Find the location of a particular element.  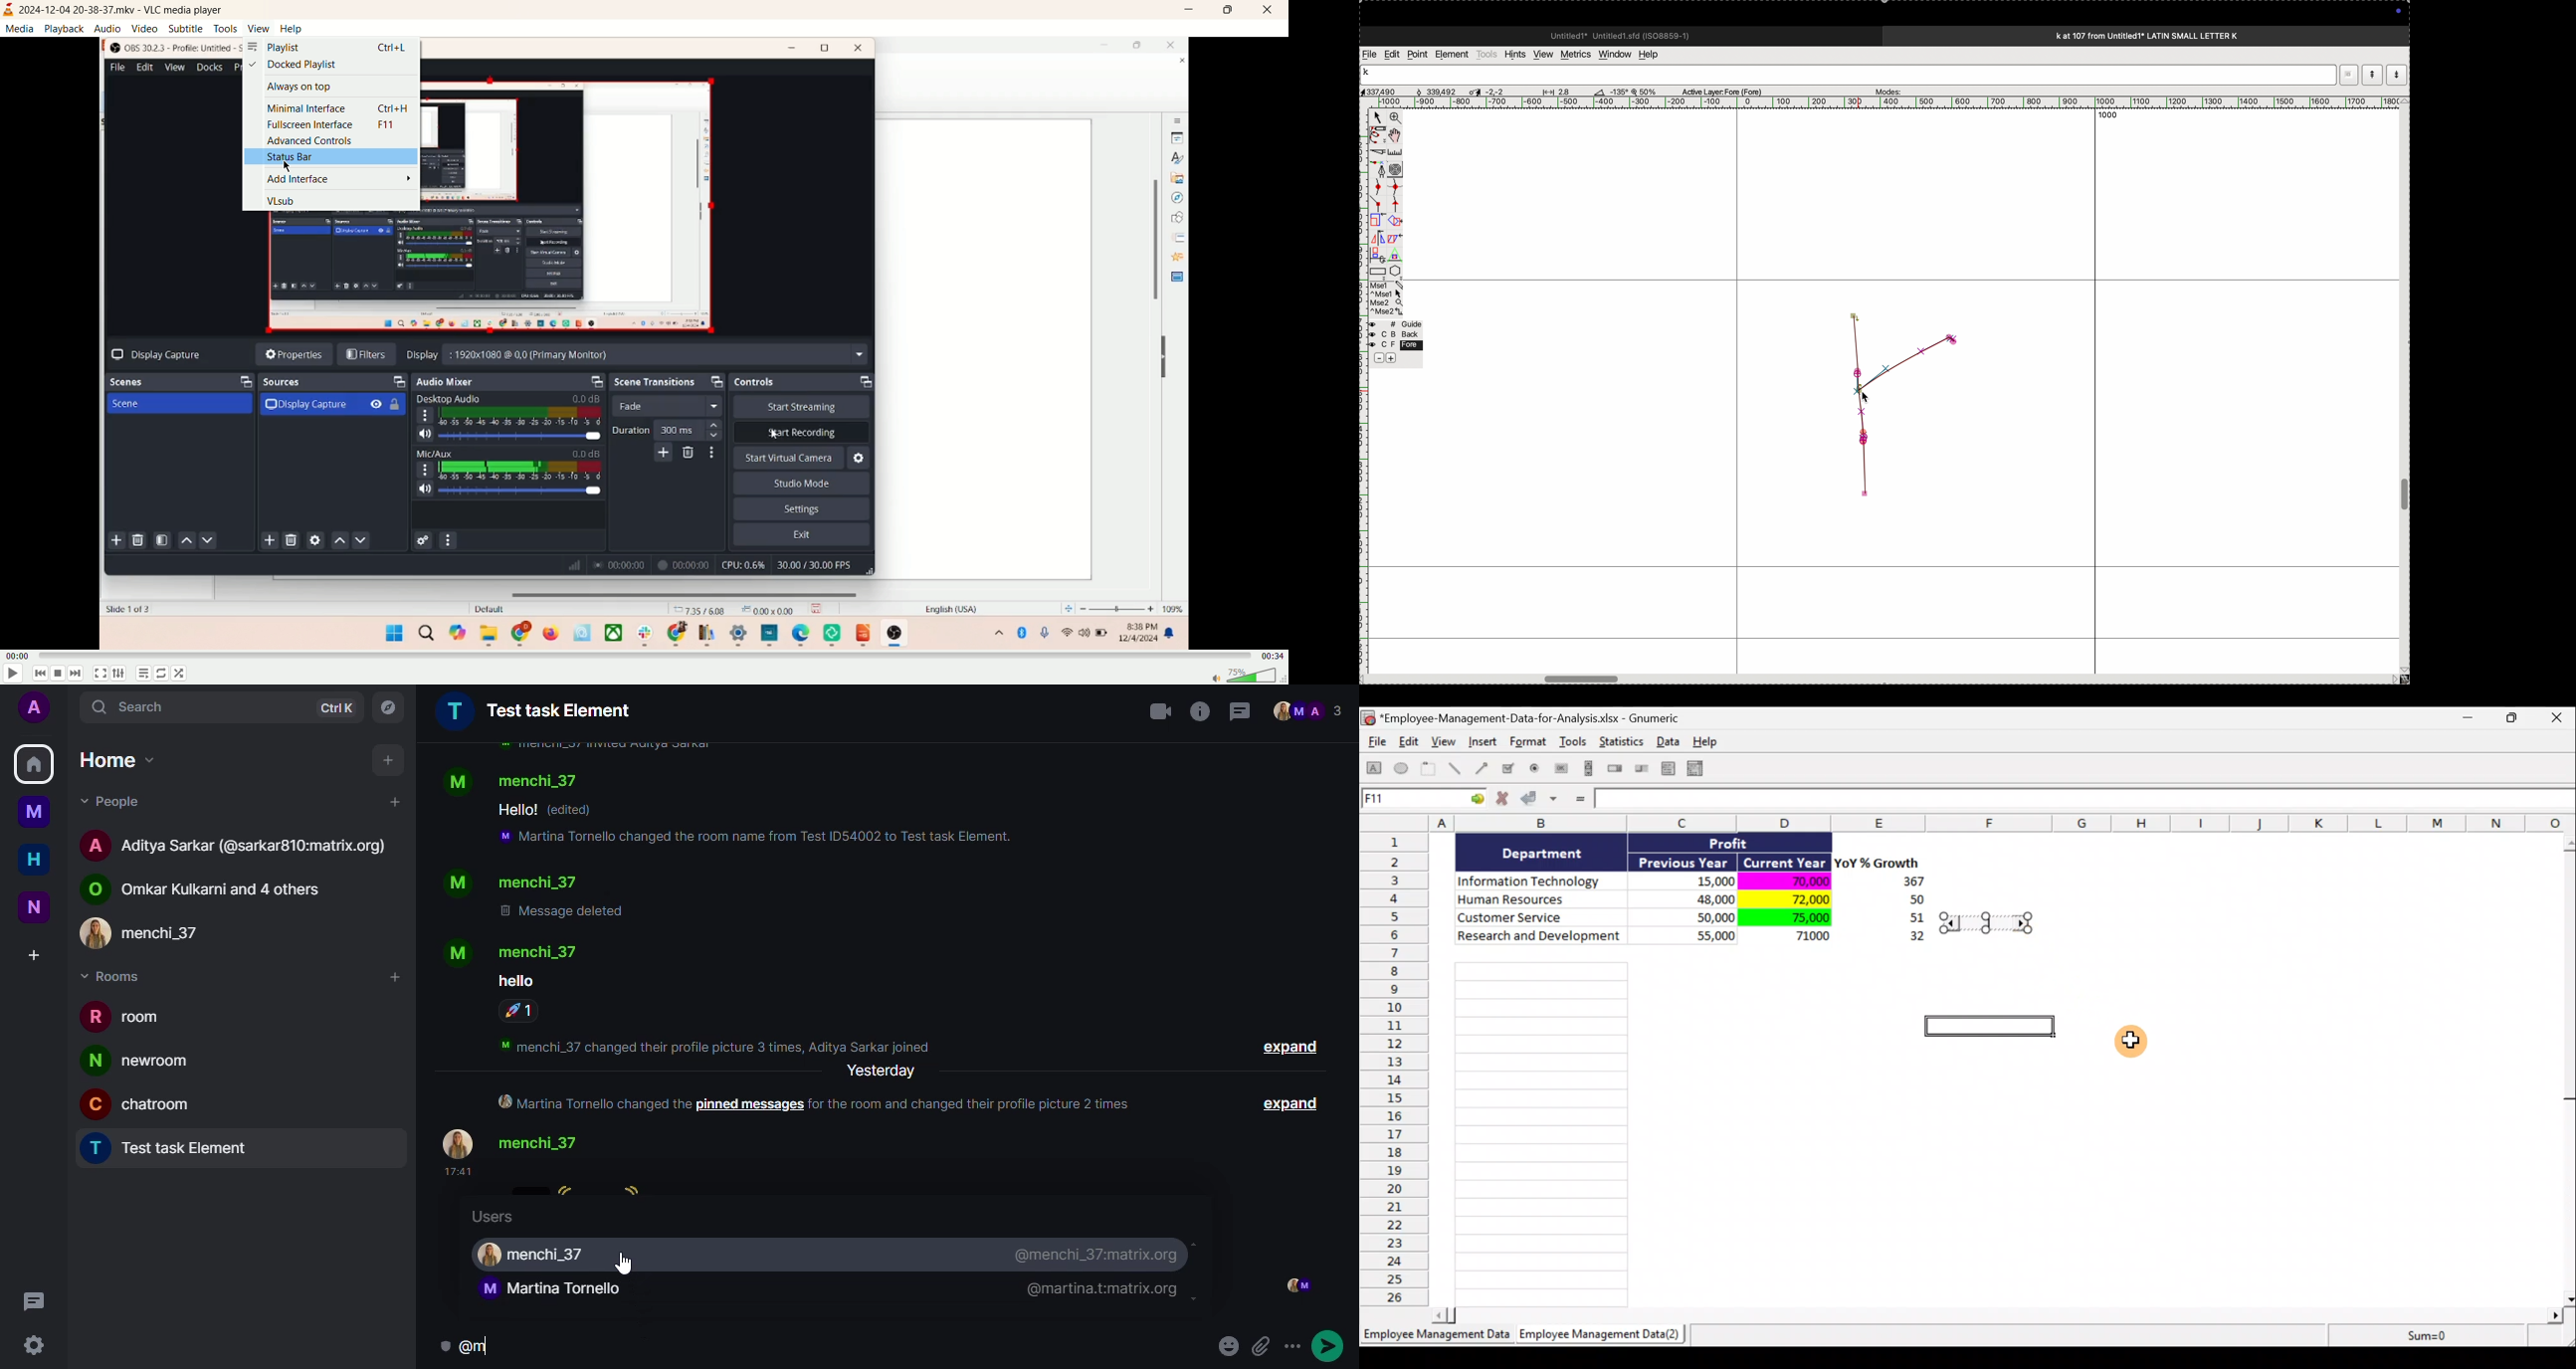

minimize is located at coordinates (1191, 11).